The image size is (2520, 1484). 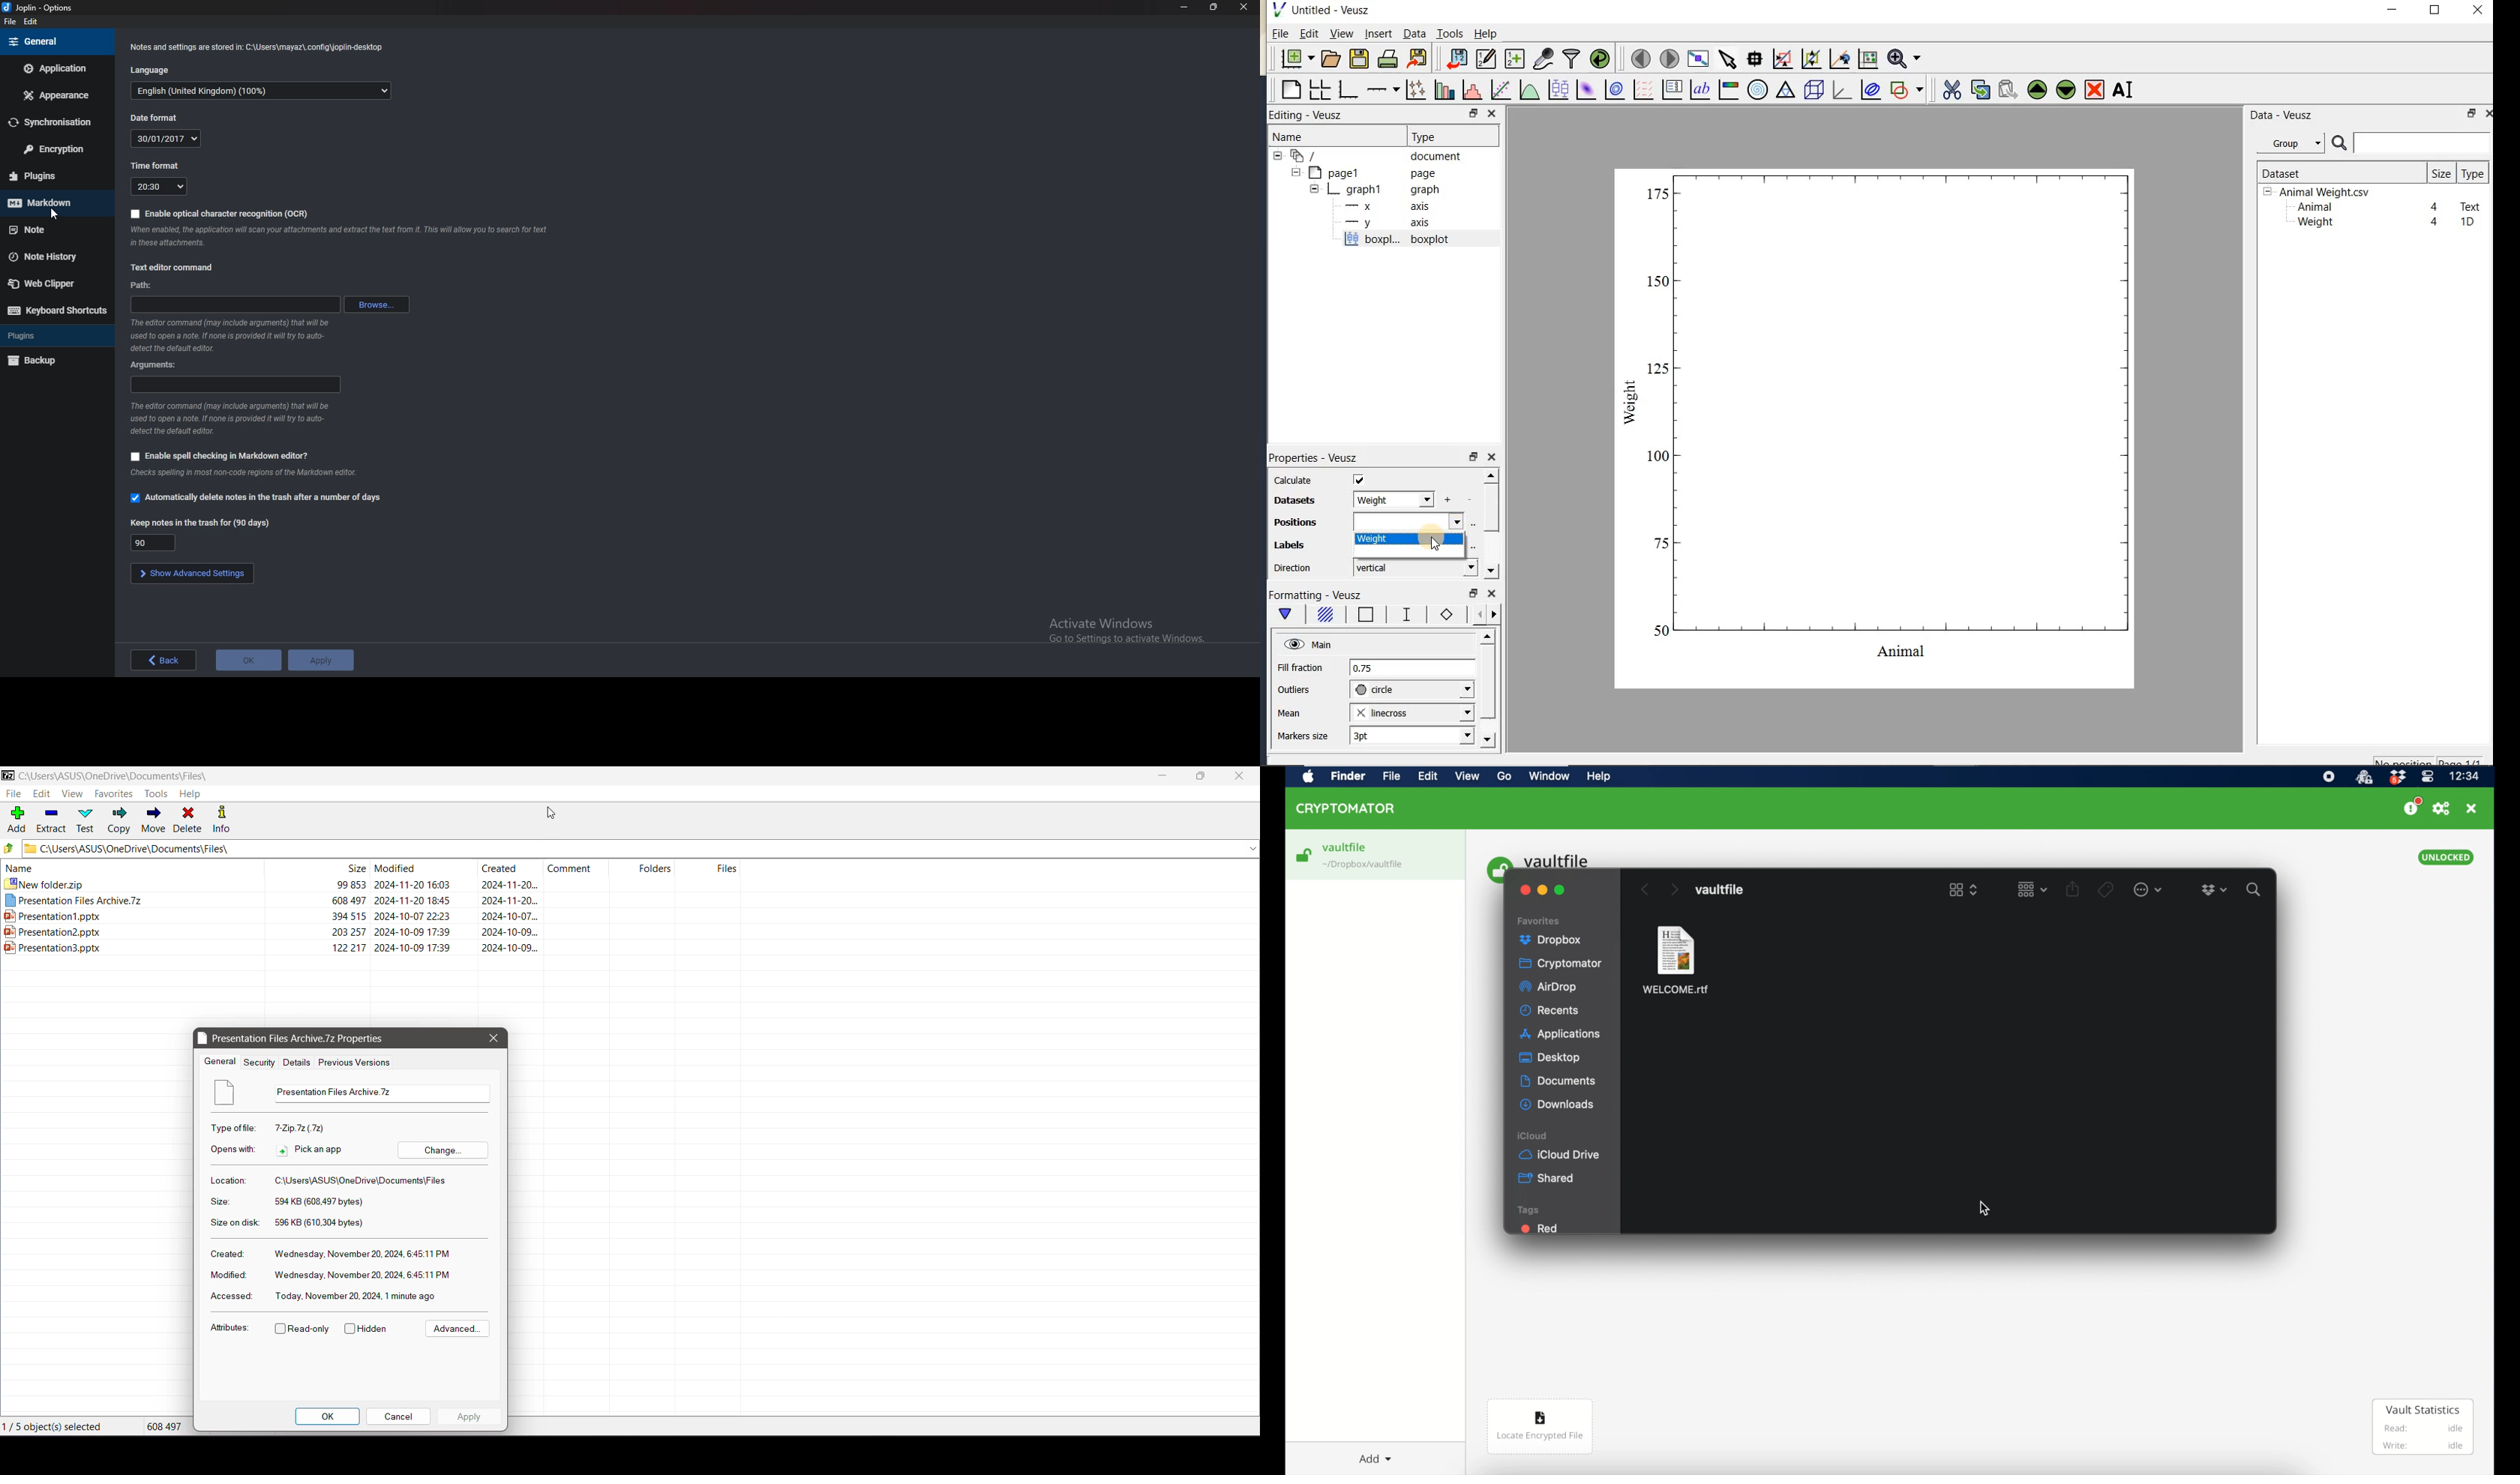 I want to click on Application Logo, so click(x=9, y=774).